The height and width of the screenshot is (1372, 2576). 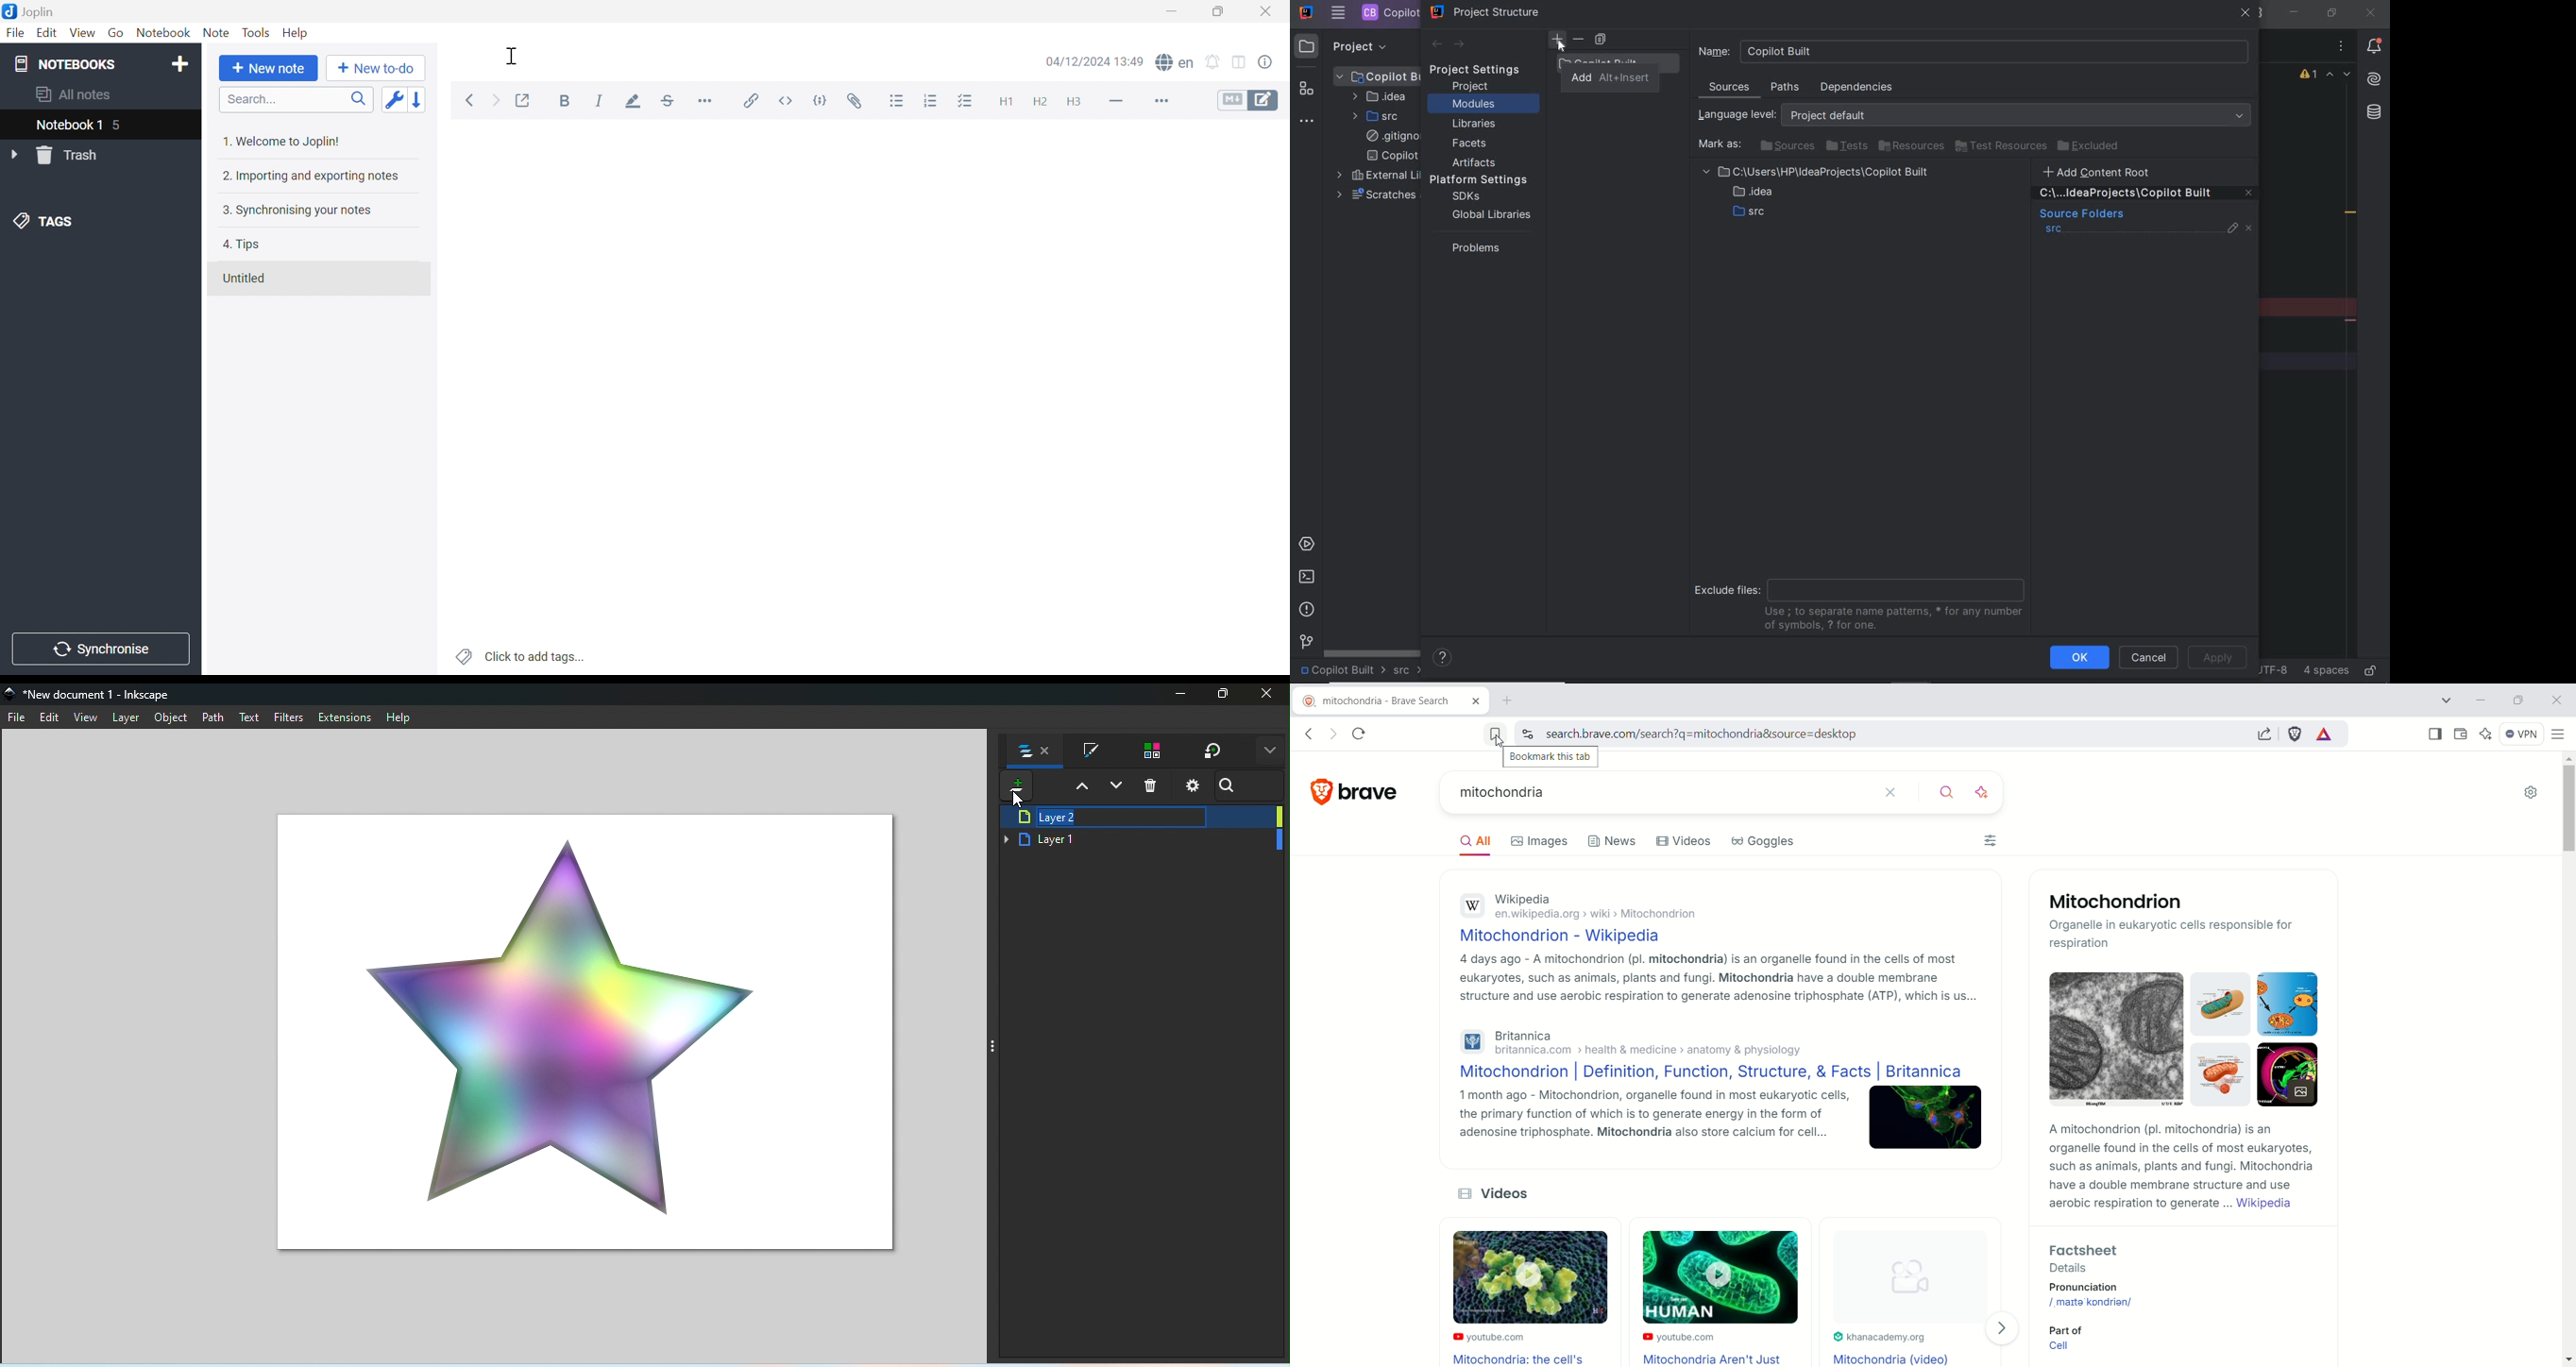 I want to click on More, so click(x=1160, y=100).